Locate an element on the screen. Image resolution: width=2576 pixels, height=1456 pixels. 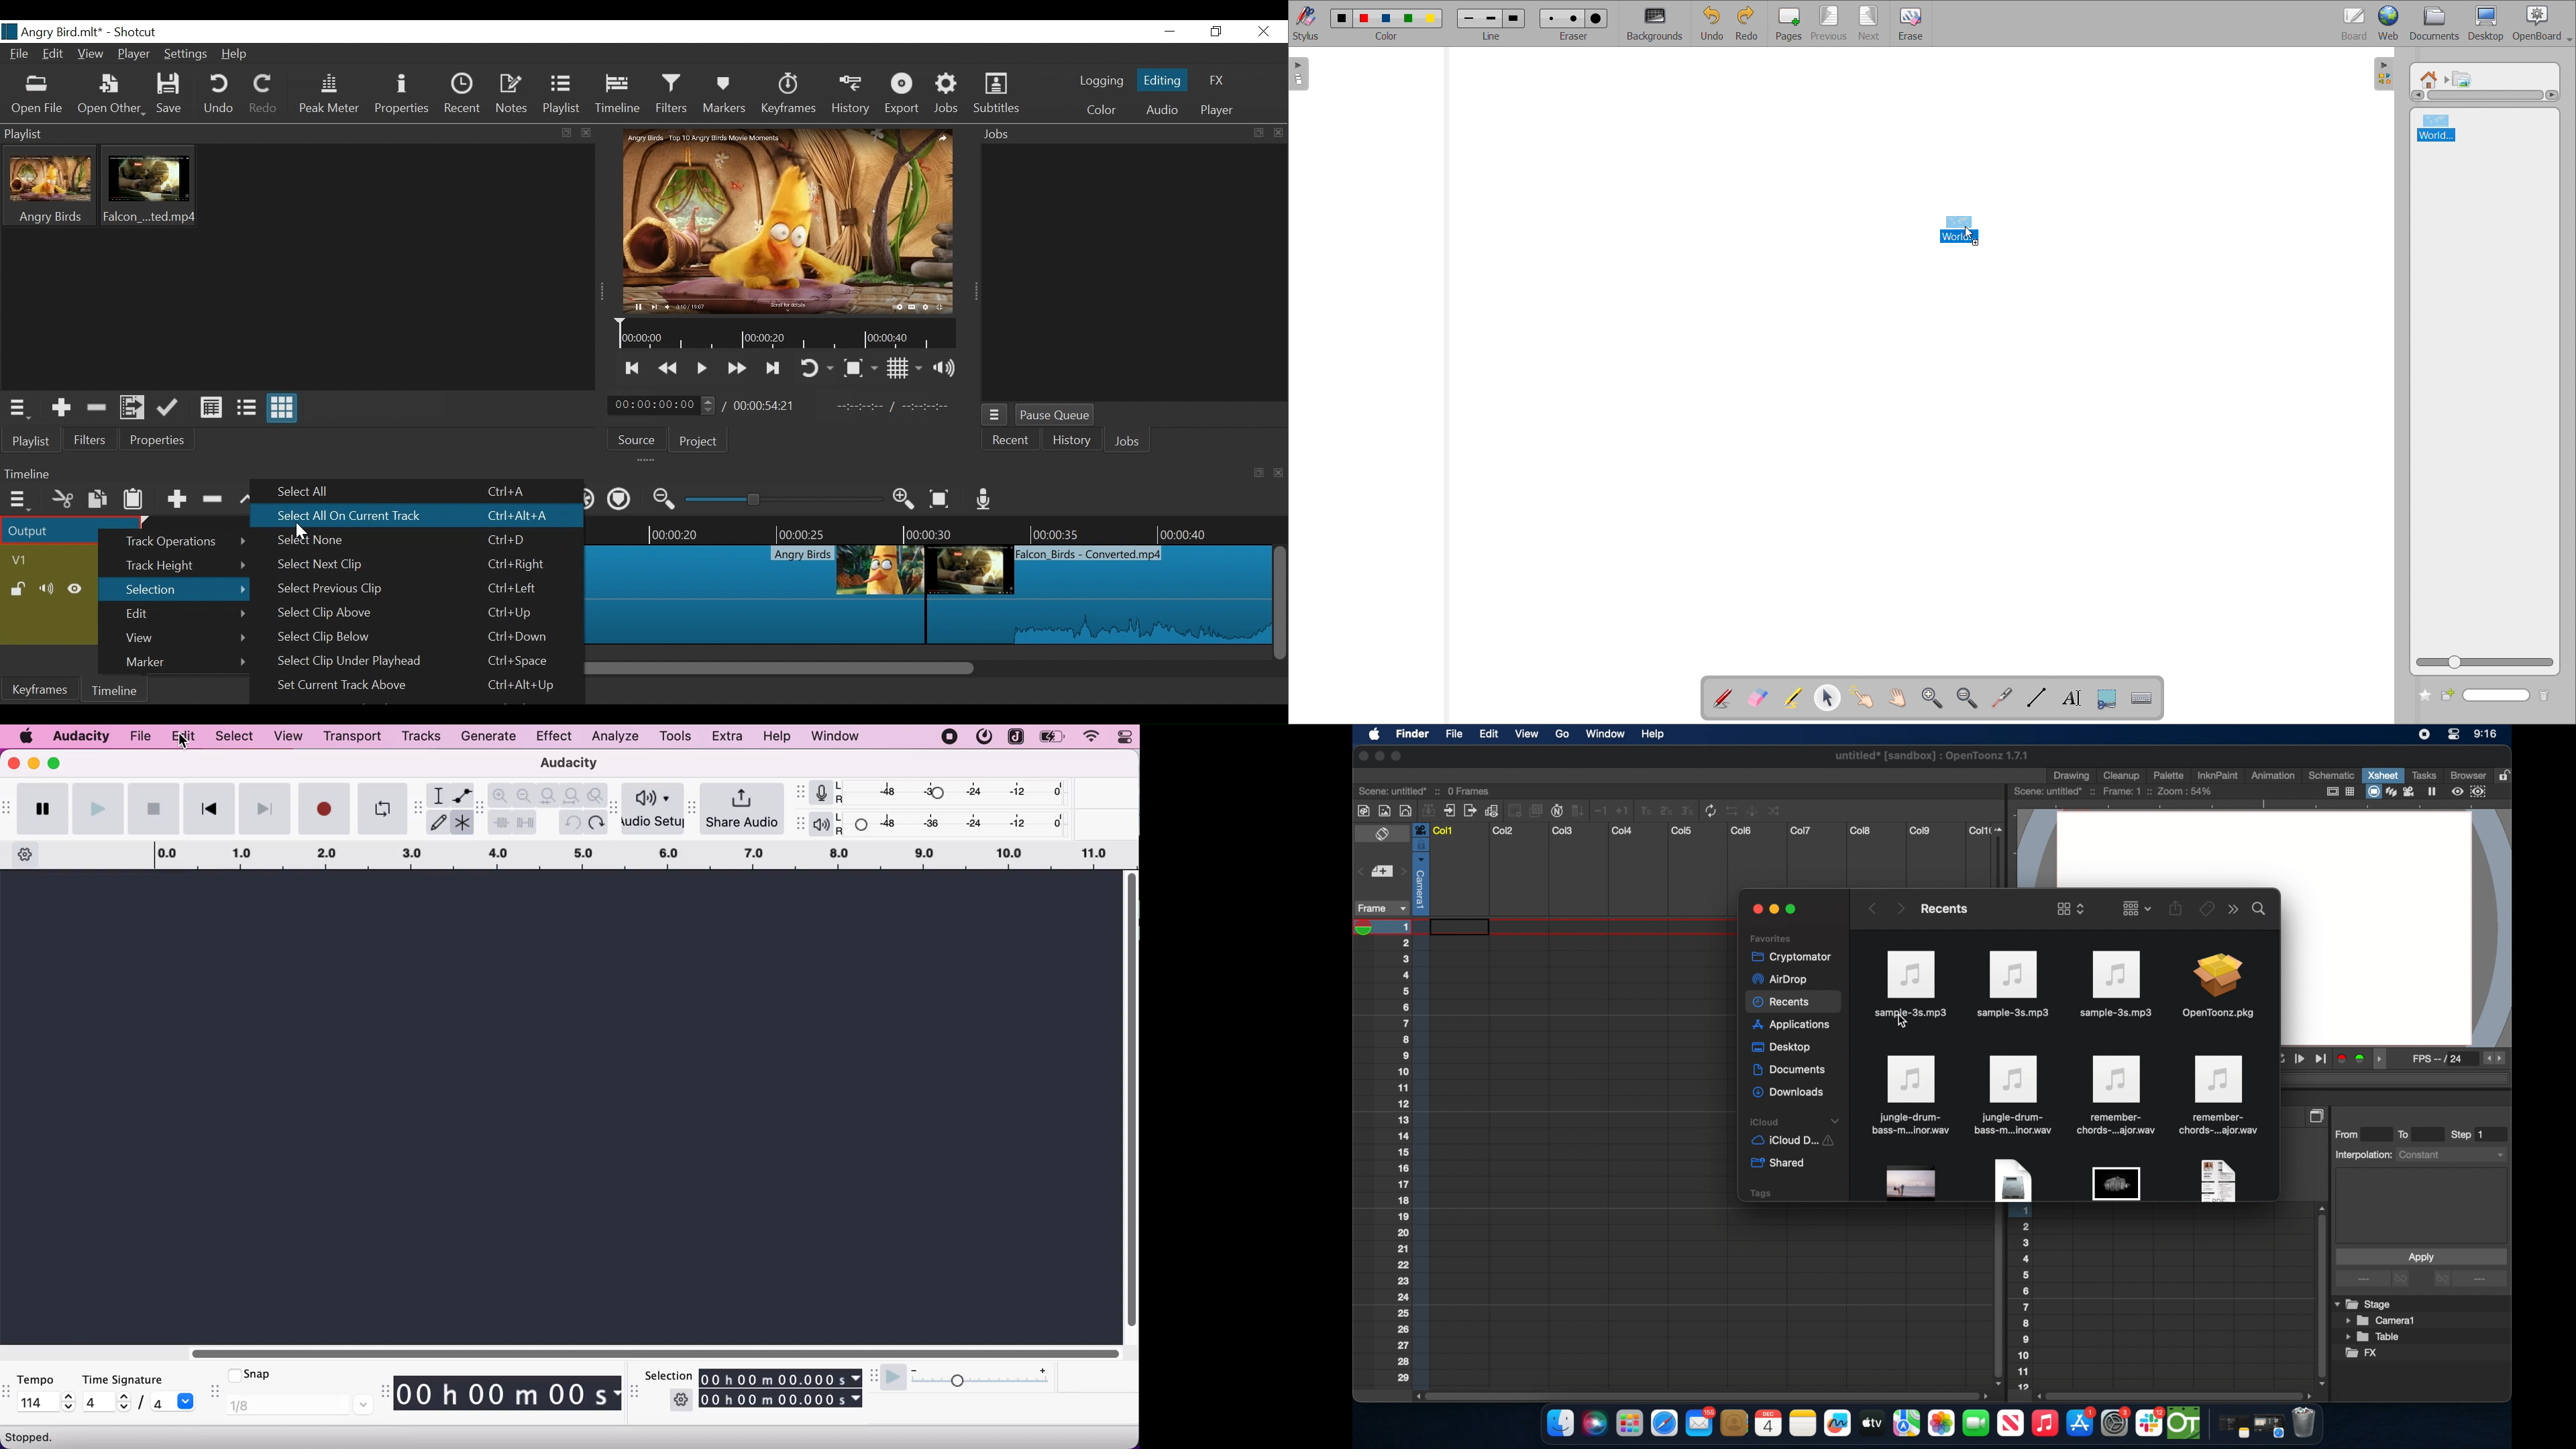
audacity is located at coordinates (82, 734).